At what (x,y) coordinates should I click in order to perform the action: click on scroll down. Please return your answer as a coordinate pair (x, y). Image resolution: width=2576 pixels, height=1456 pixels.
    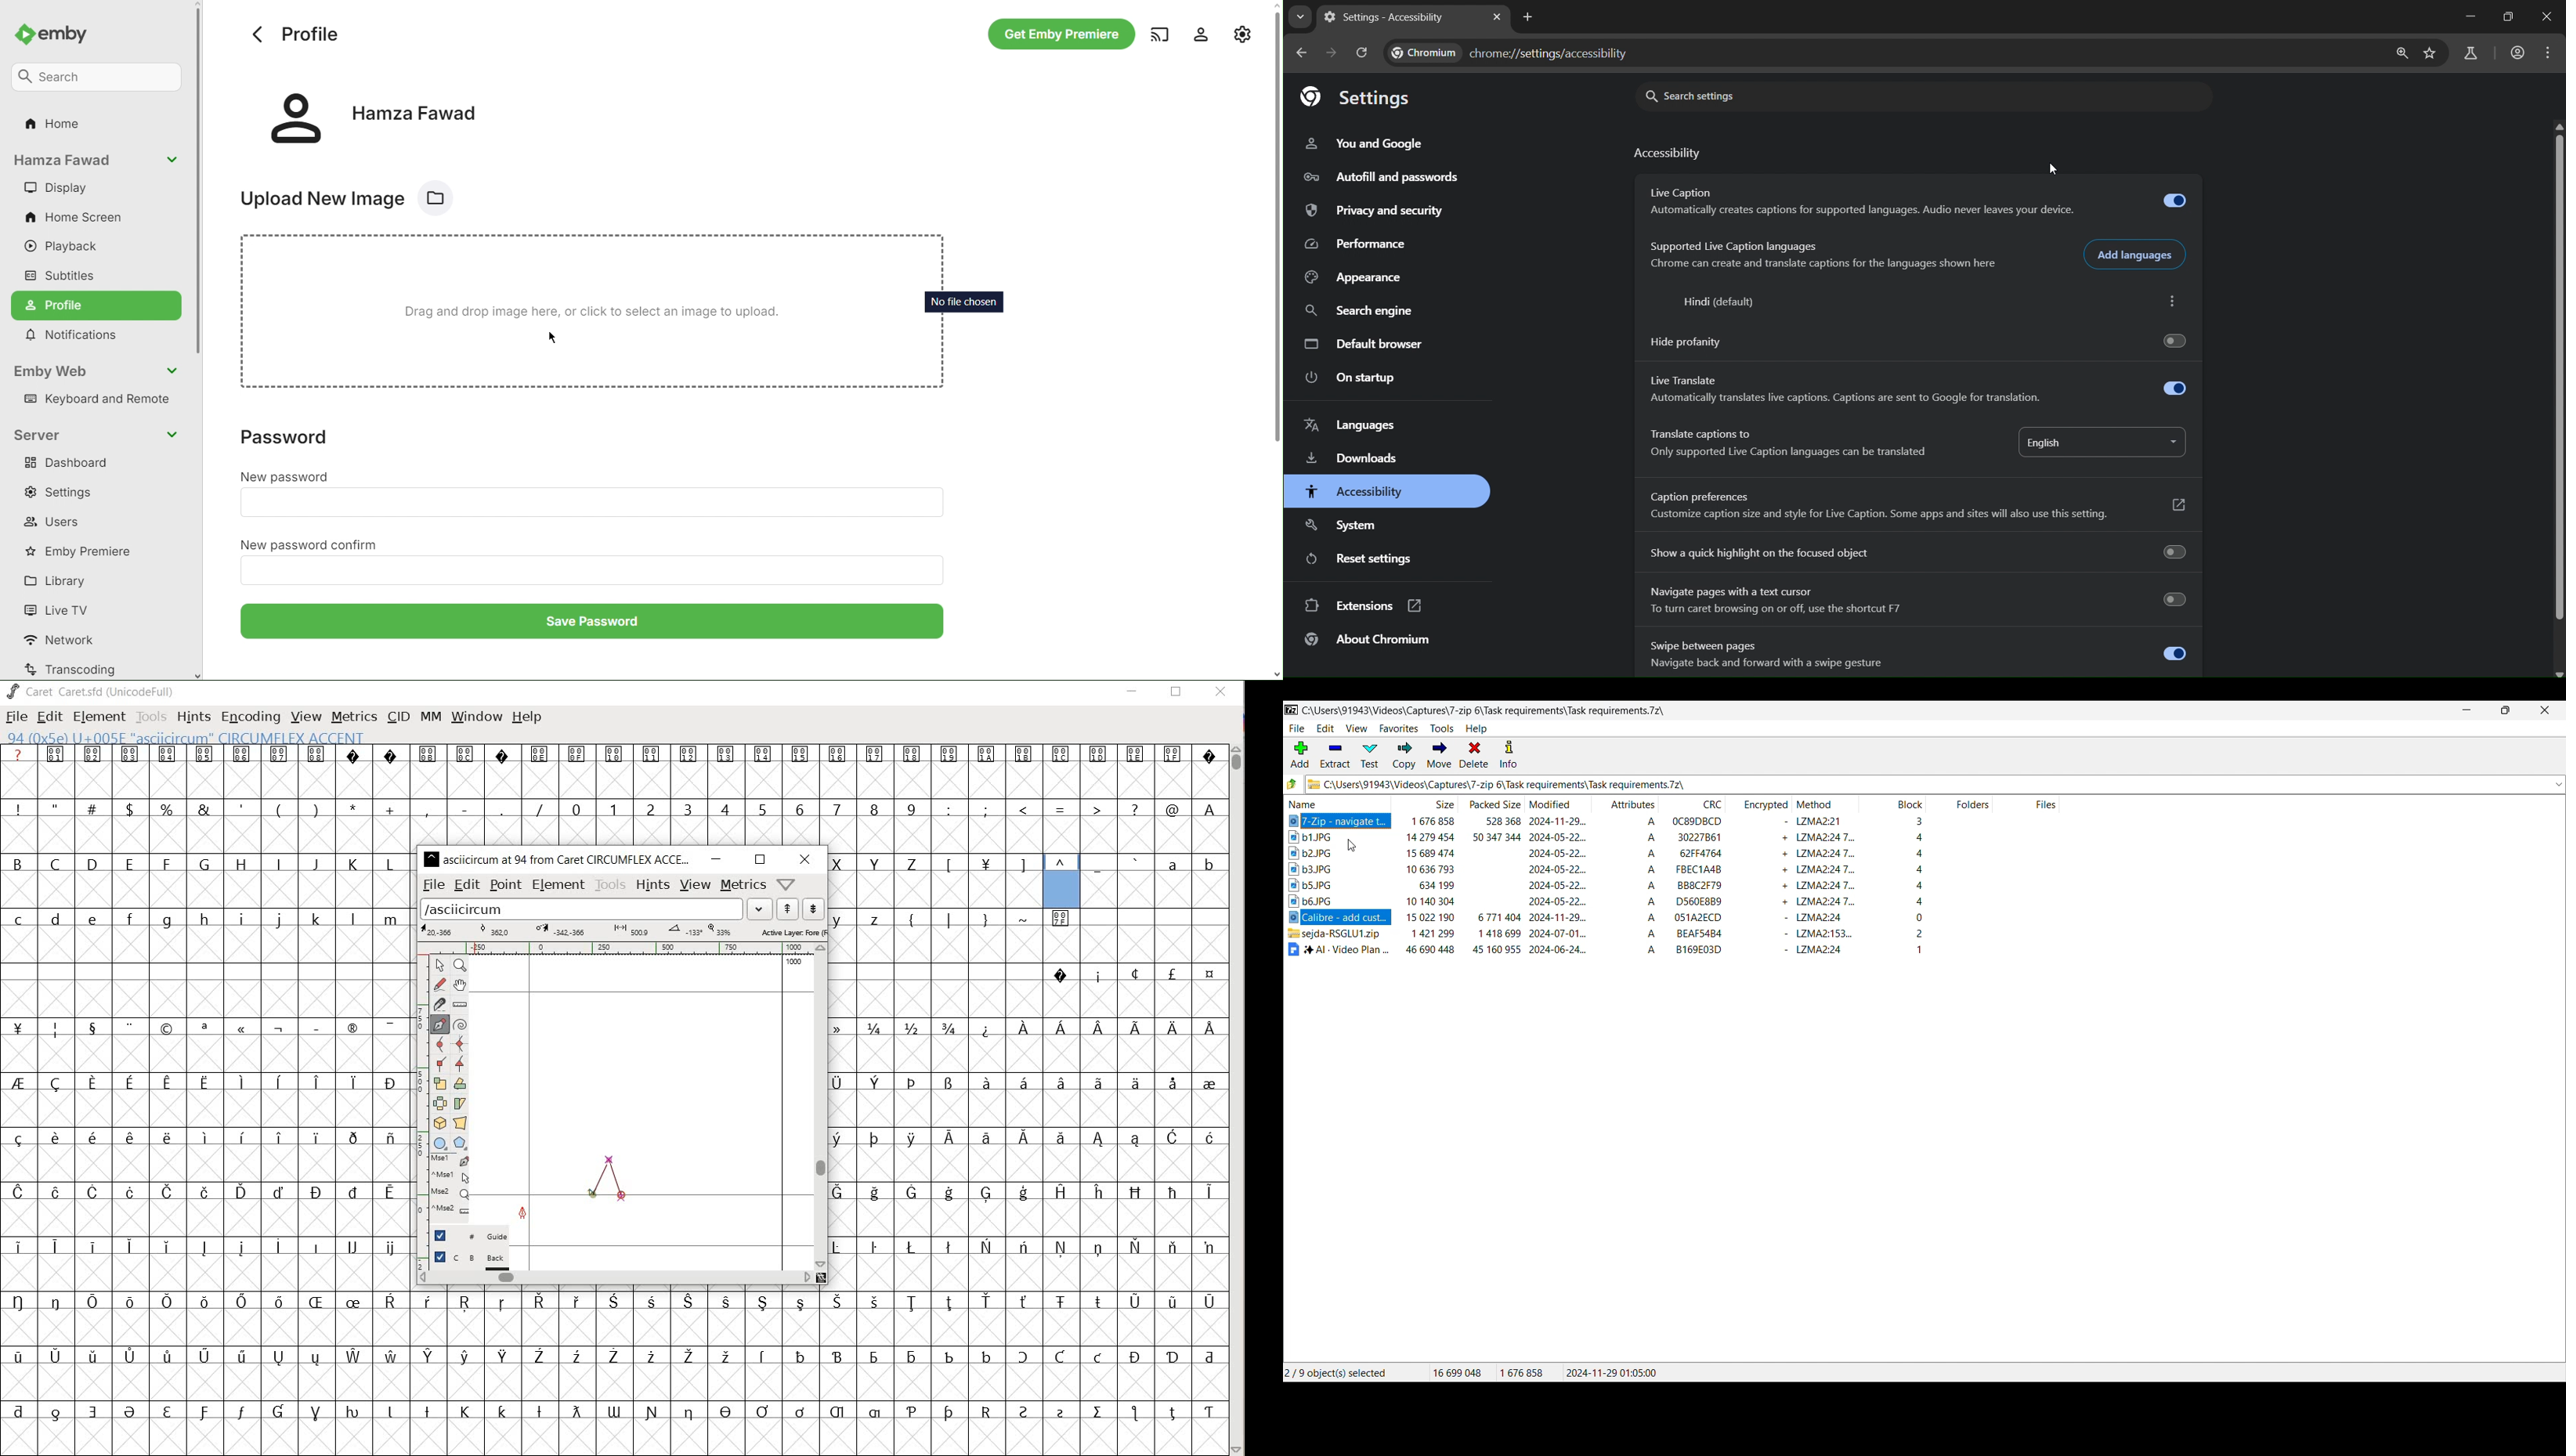
    Looking at the image, I should click on (2558, 673).